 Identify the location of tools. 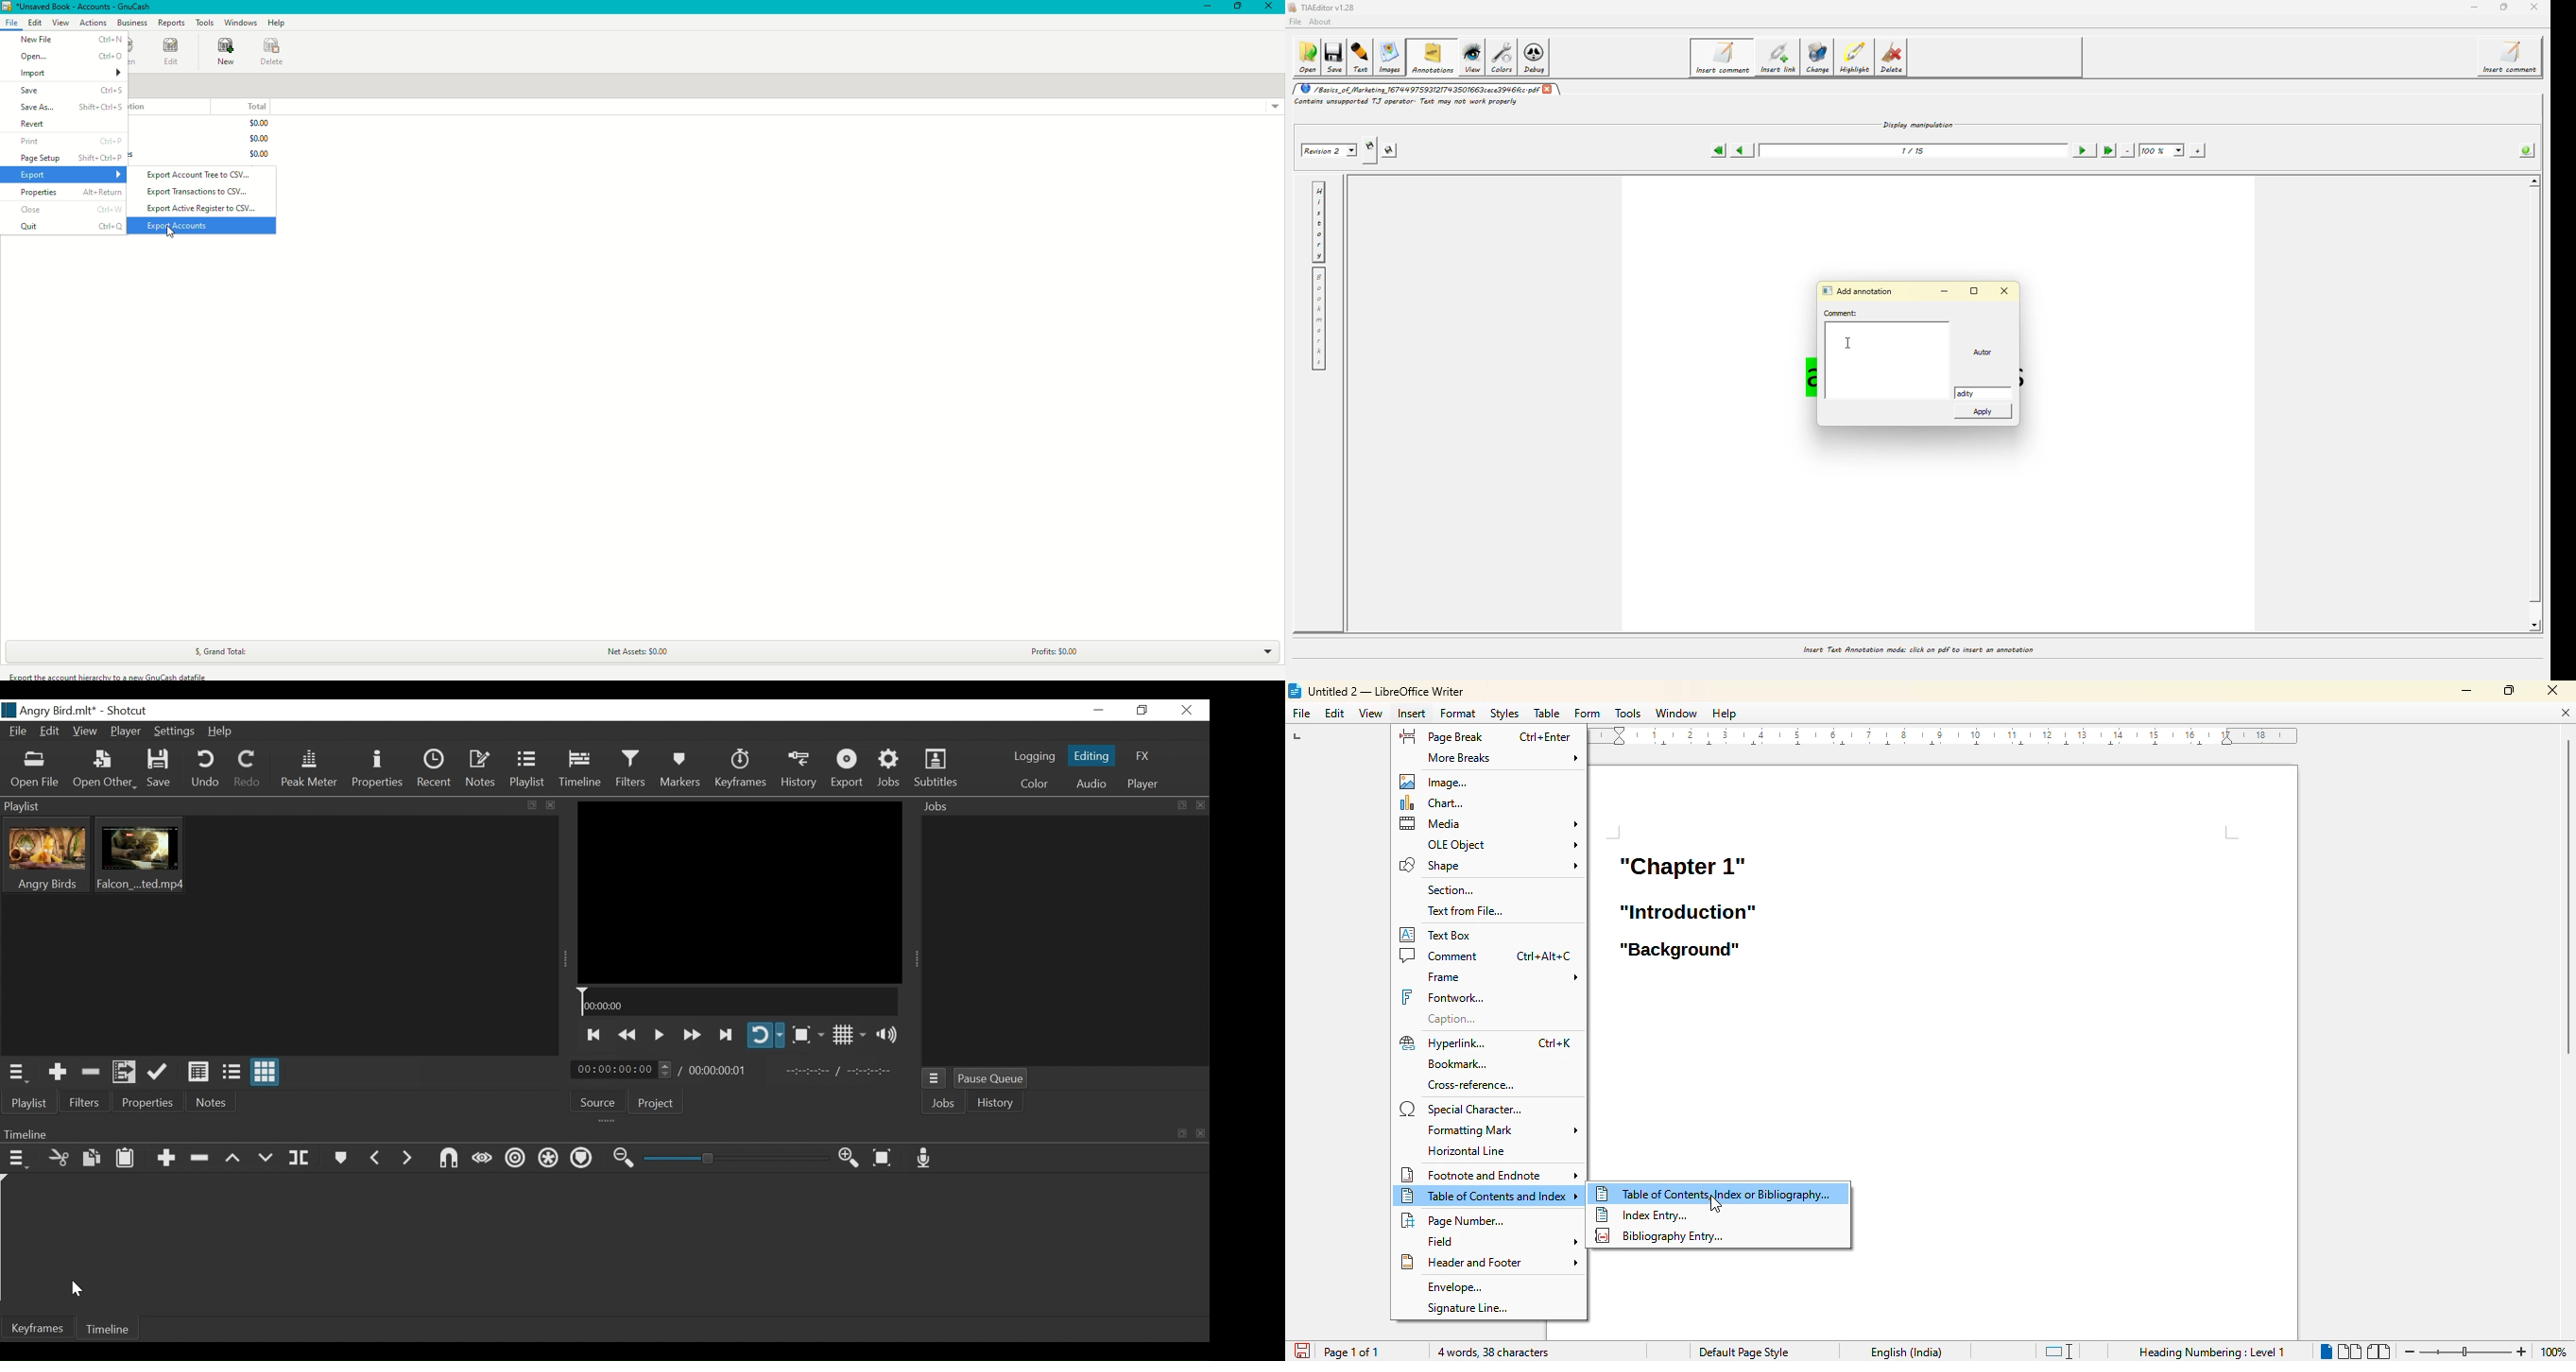
(1627, 713).